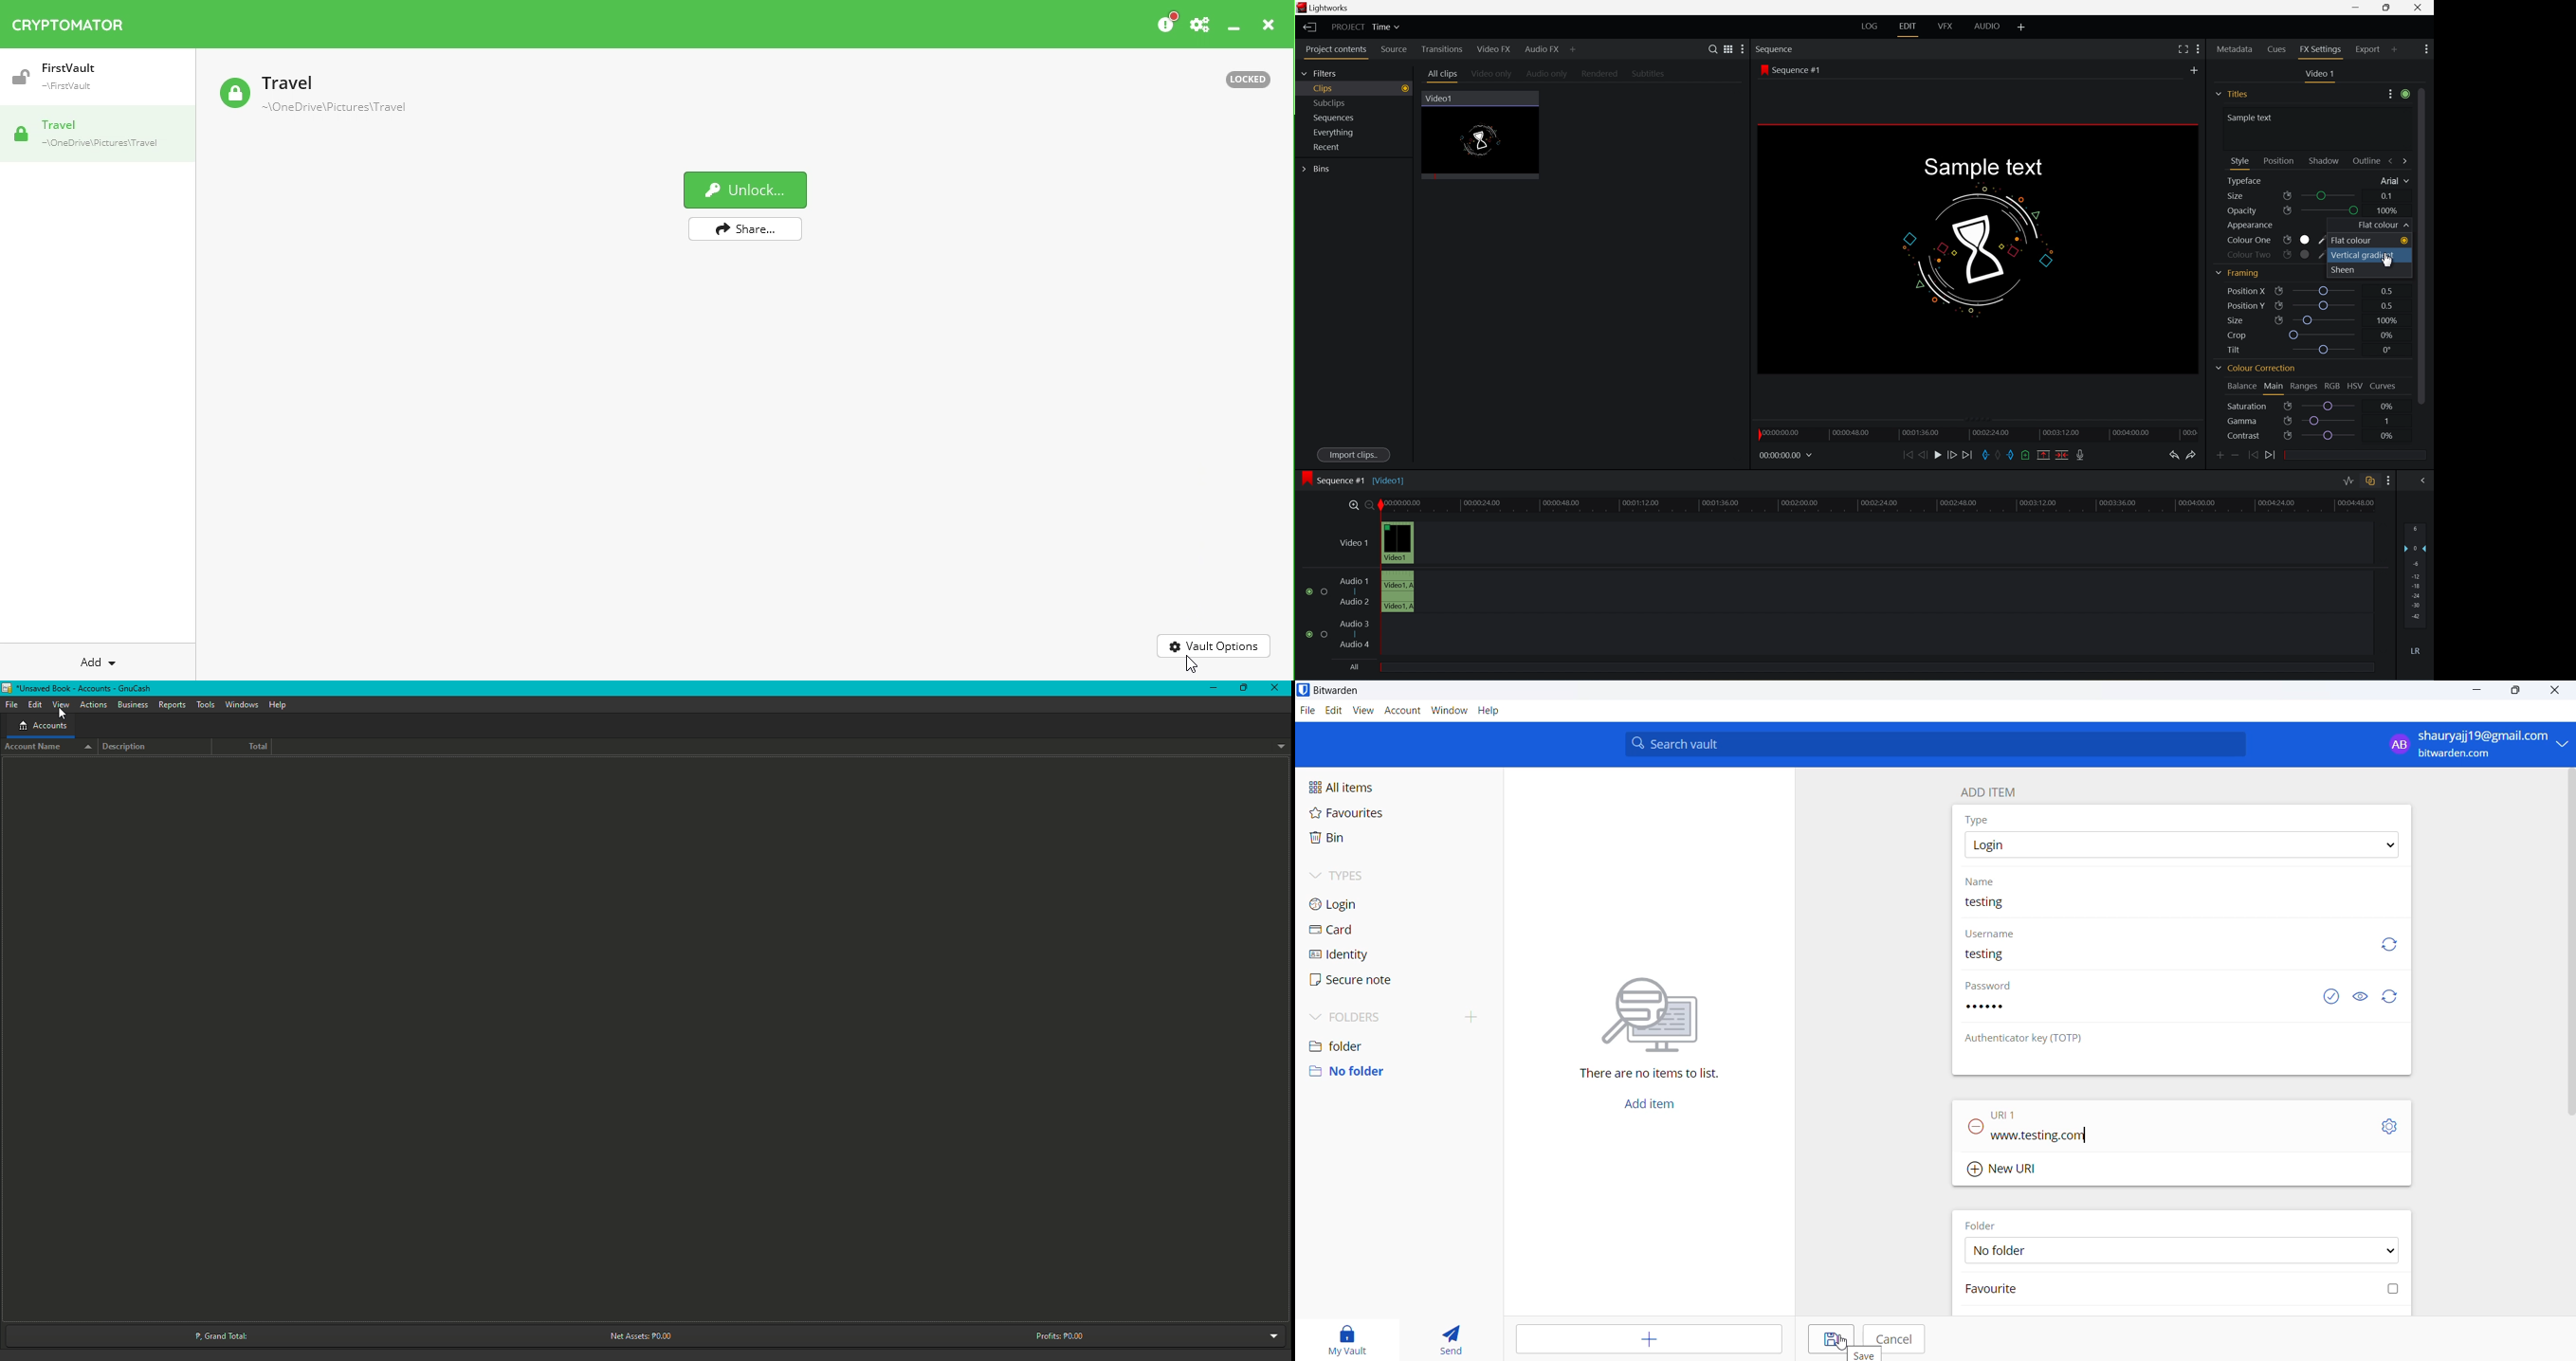  What do you see at coordinates (2347, 482) in the screenshot?
I see `toggle audio levels editing` at bounding box center [2347, 482].